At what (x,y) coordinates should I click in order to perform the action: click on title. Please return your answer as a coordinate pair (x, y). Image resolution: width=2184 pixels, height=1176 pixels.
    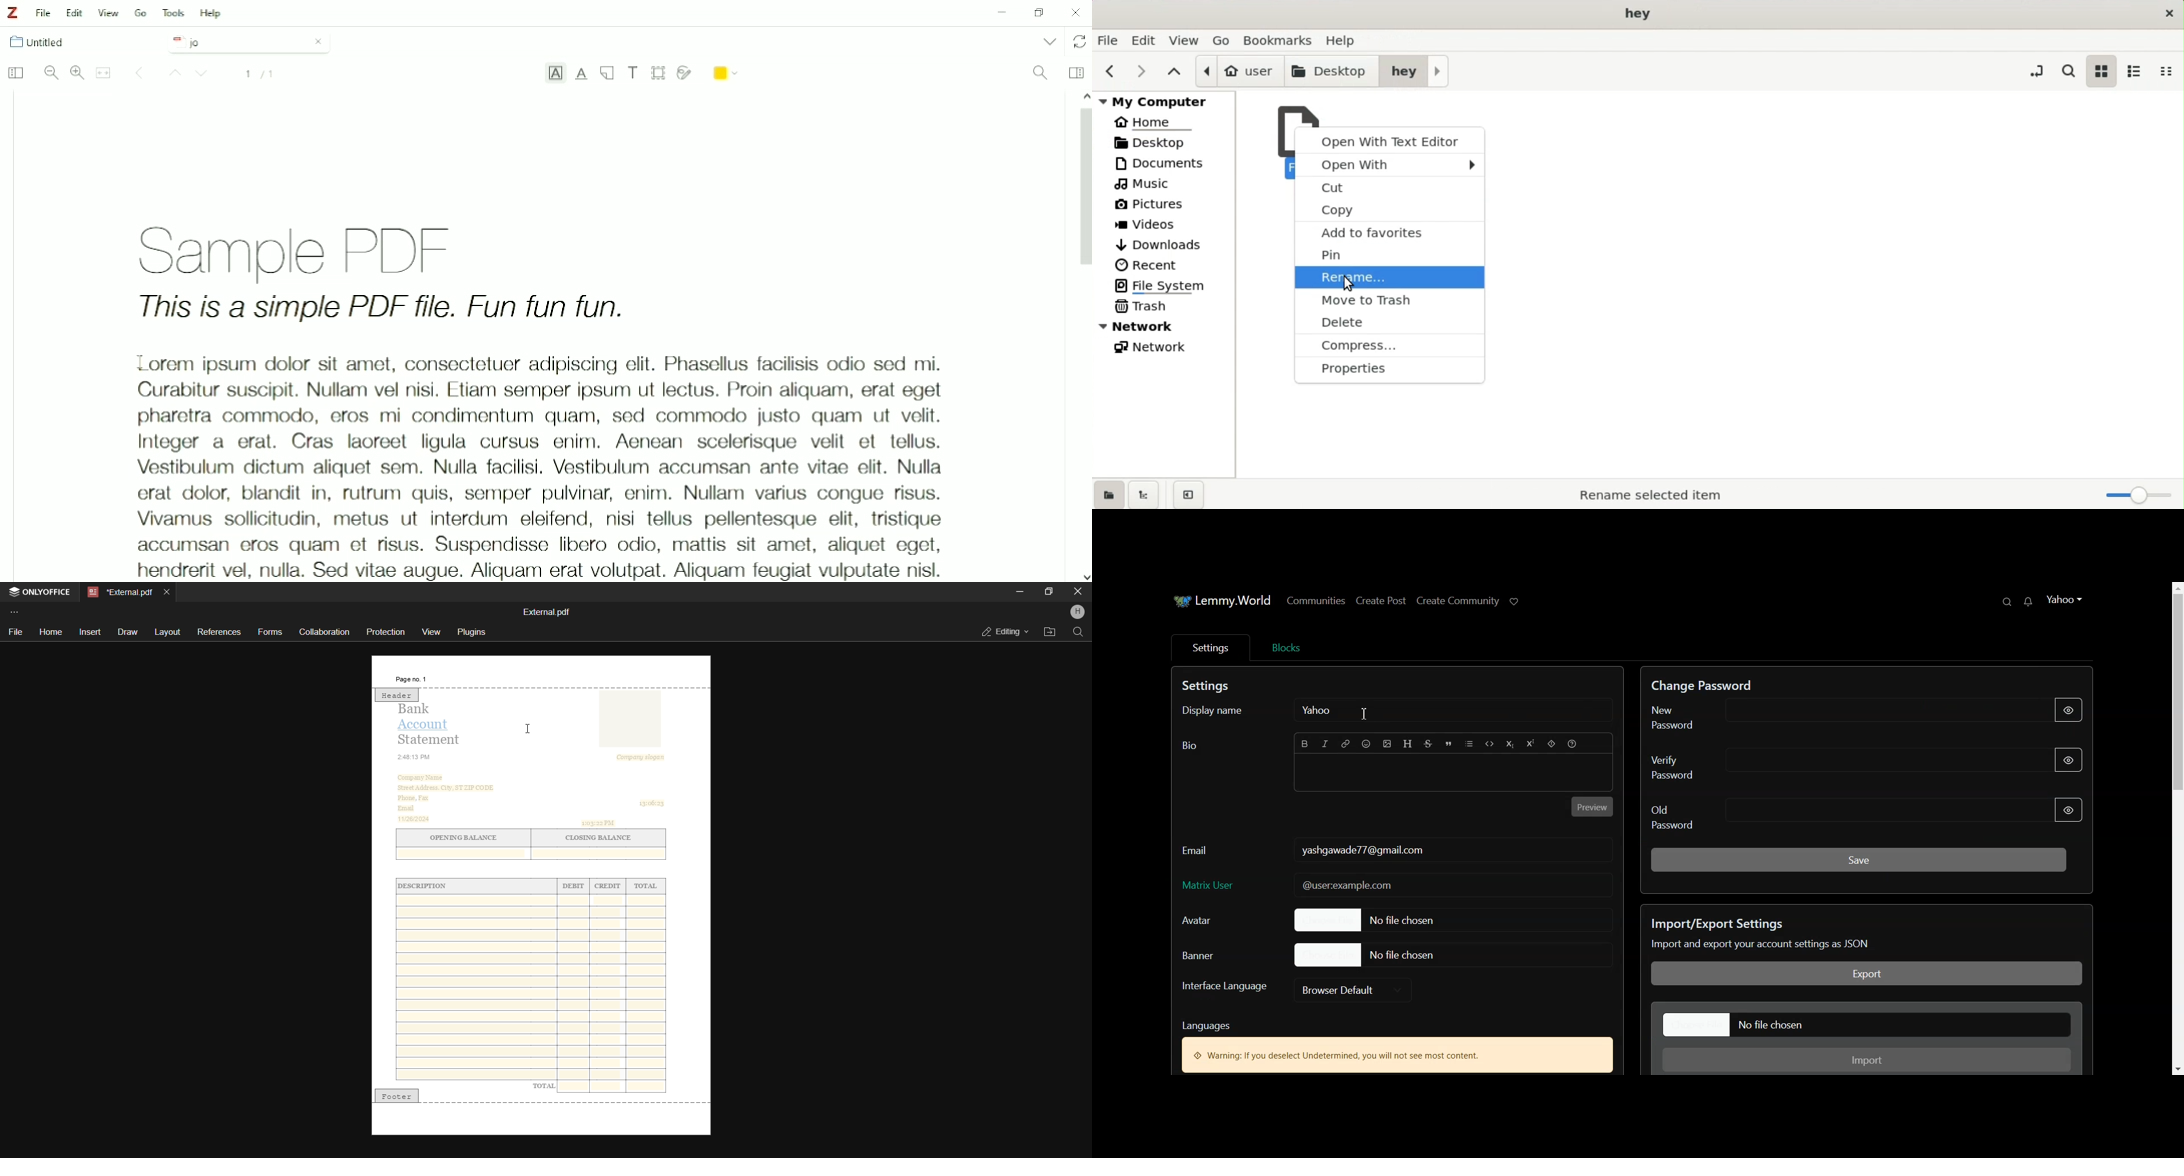
    Looking at the image, I should click on (1639, 14).